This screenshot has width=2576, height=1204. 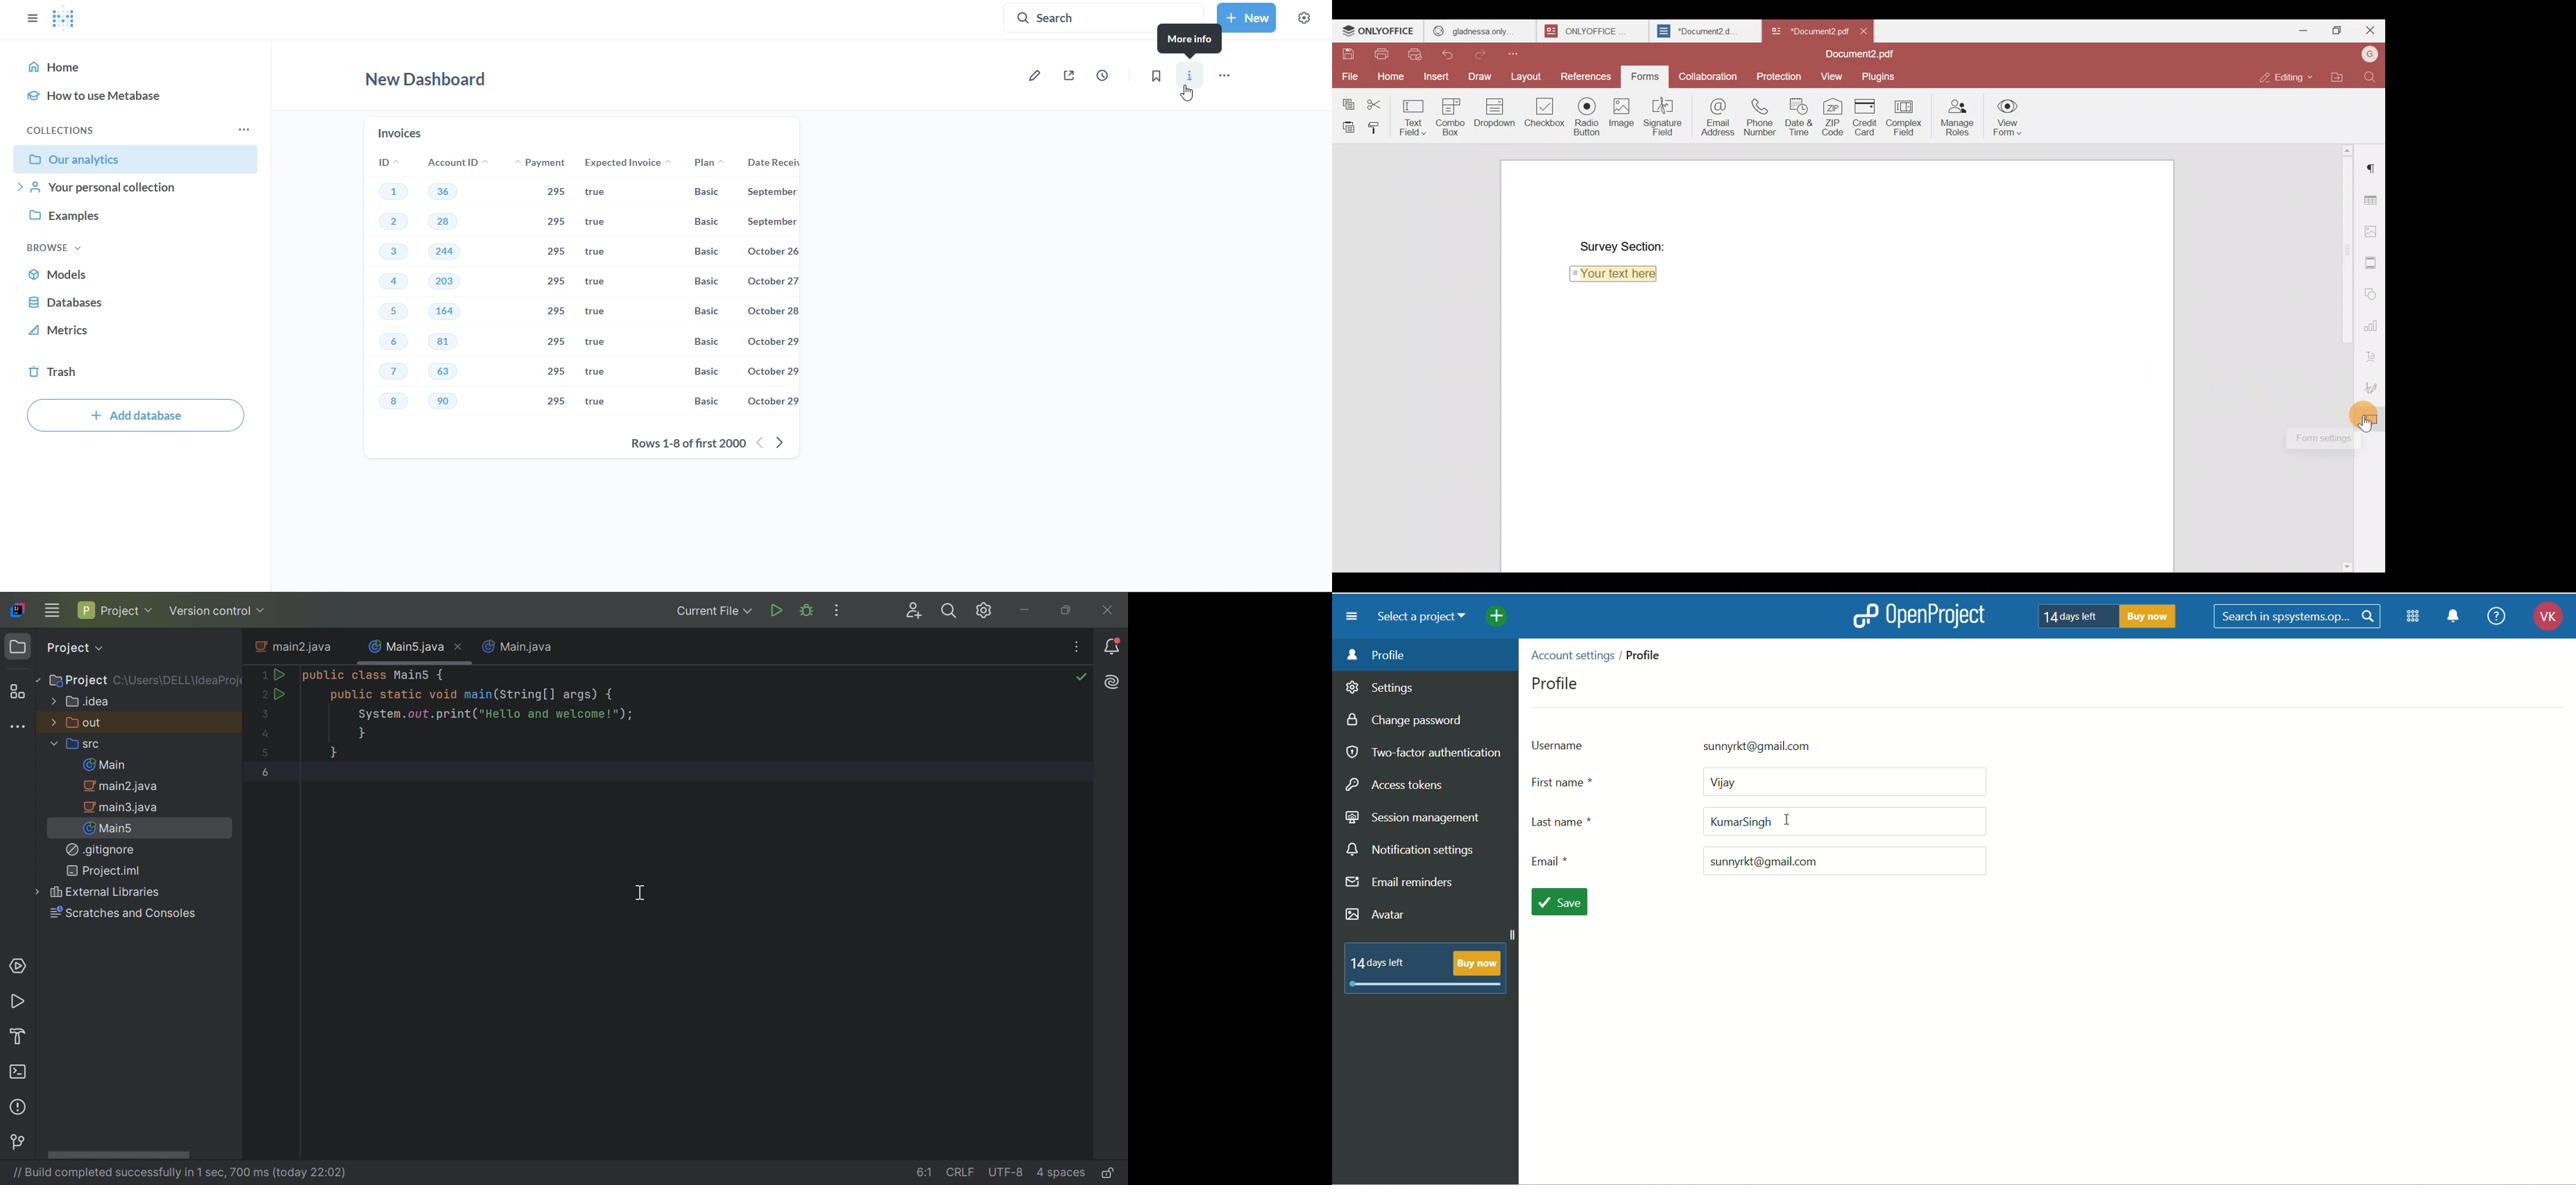 What do you see at coordinates (1448, 116) in the screenshot?
I see `Combo box` at bounding box center [1448, 116].